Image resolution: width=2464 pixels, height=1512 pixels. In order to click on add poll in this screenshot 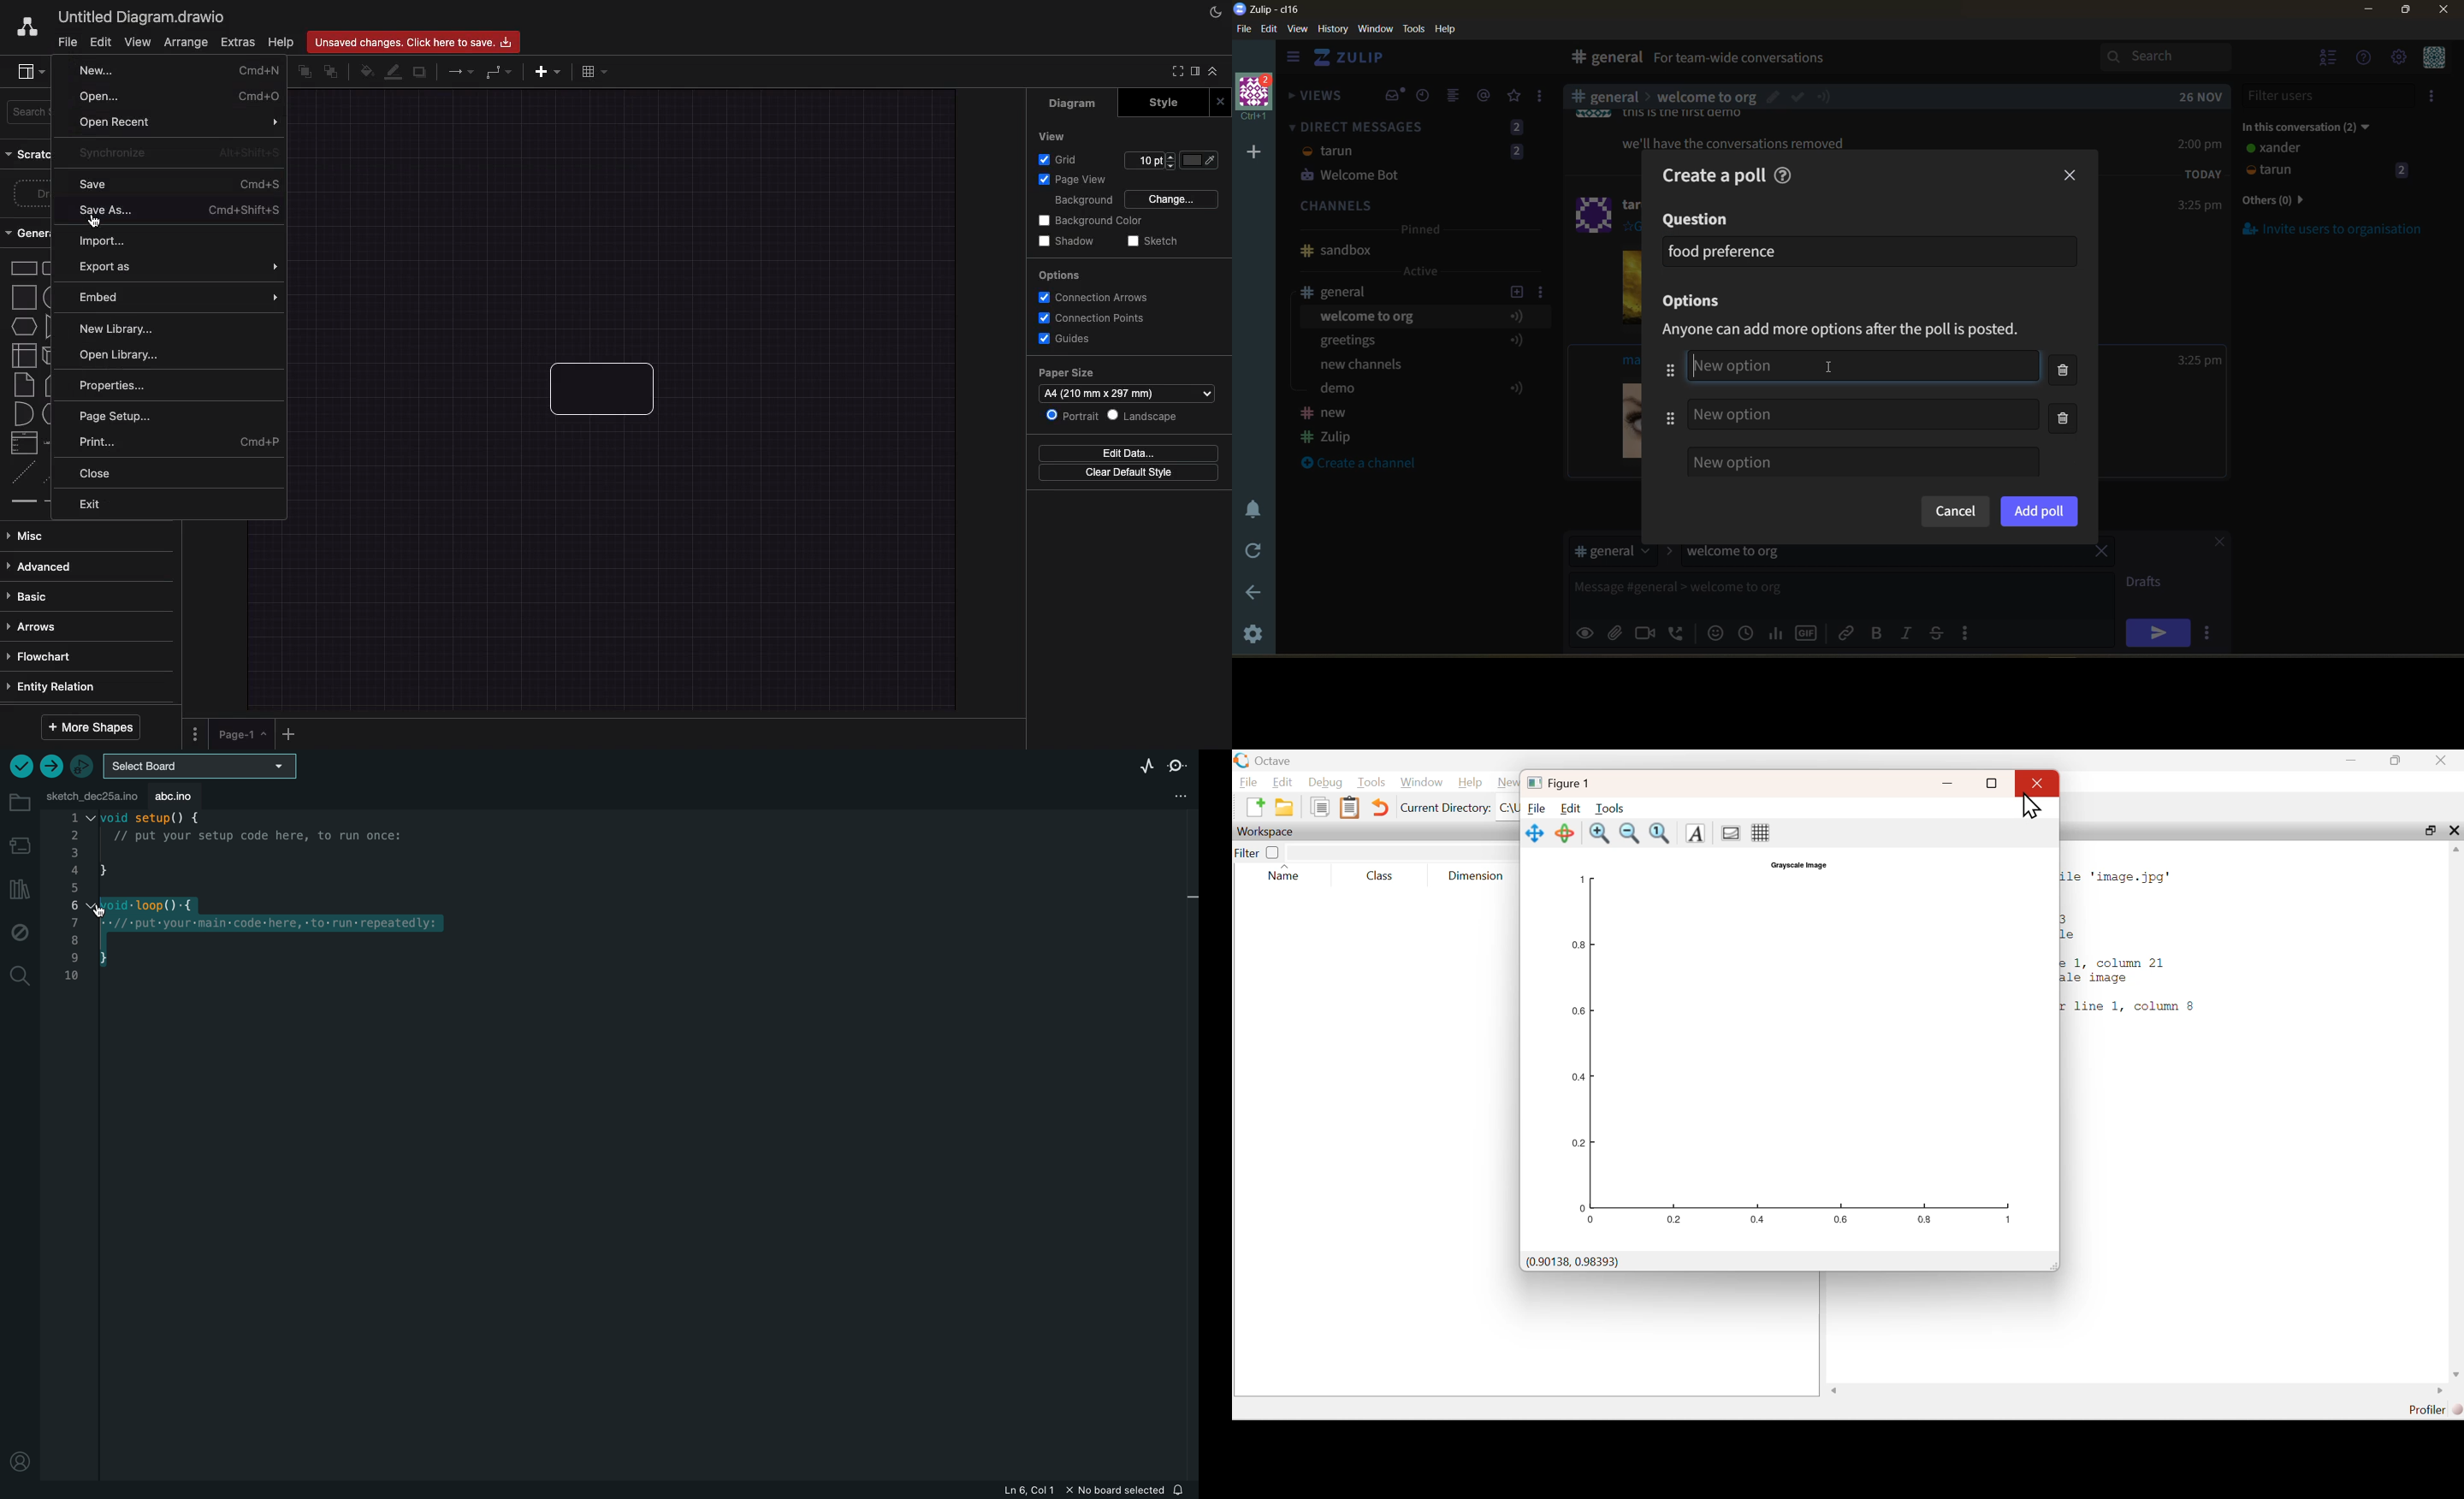, I will do `click(2039, 511)`.